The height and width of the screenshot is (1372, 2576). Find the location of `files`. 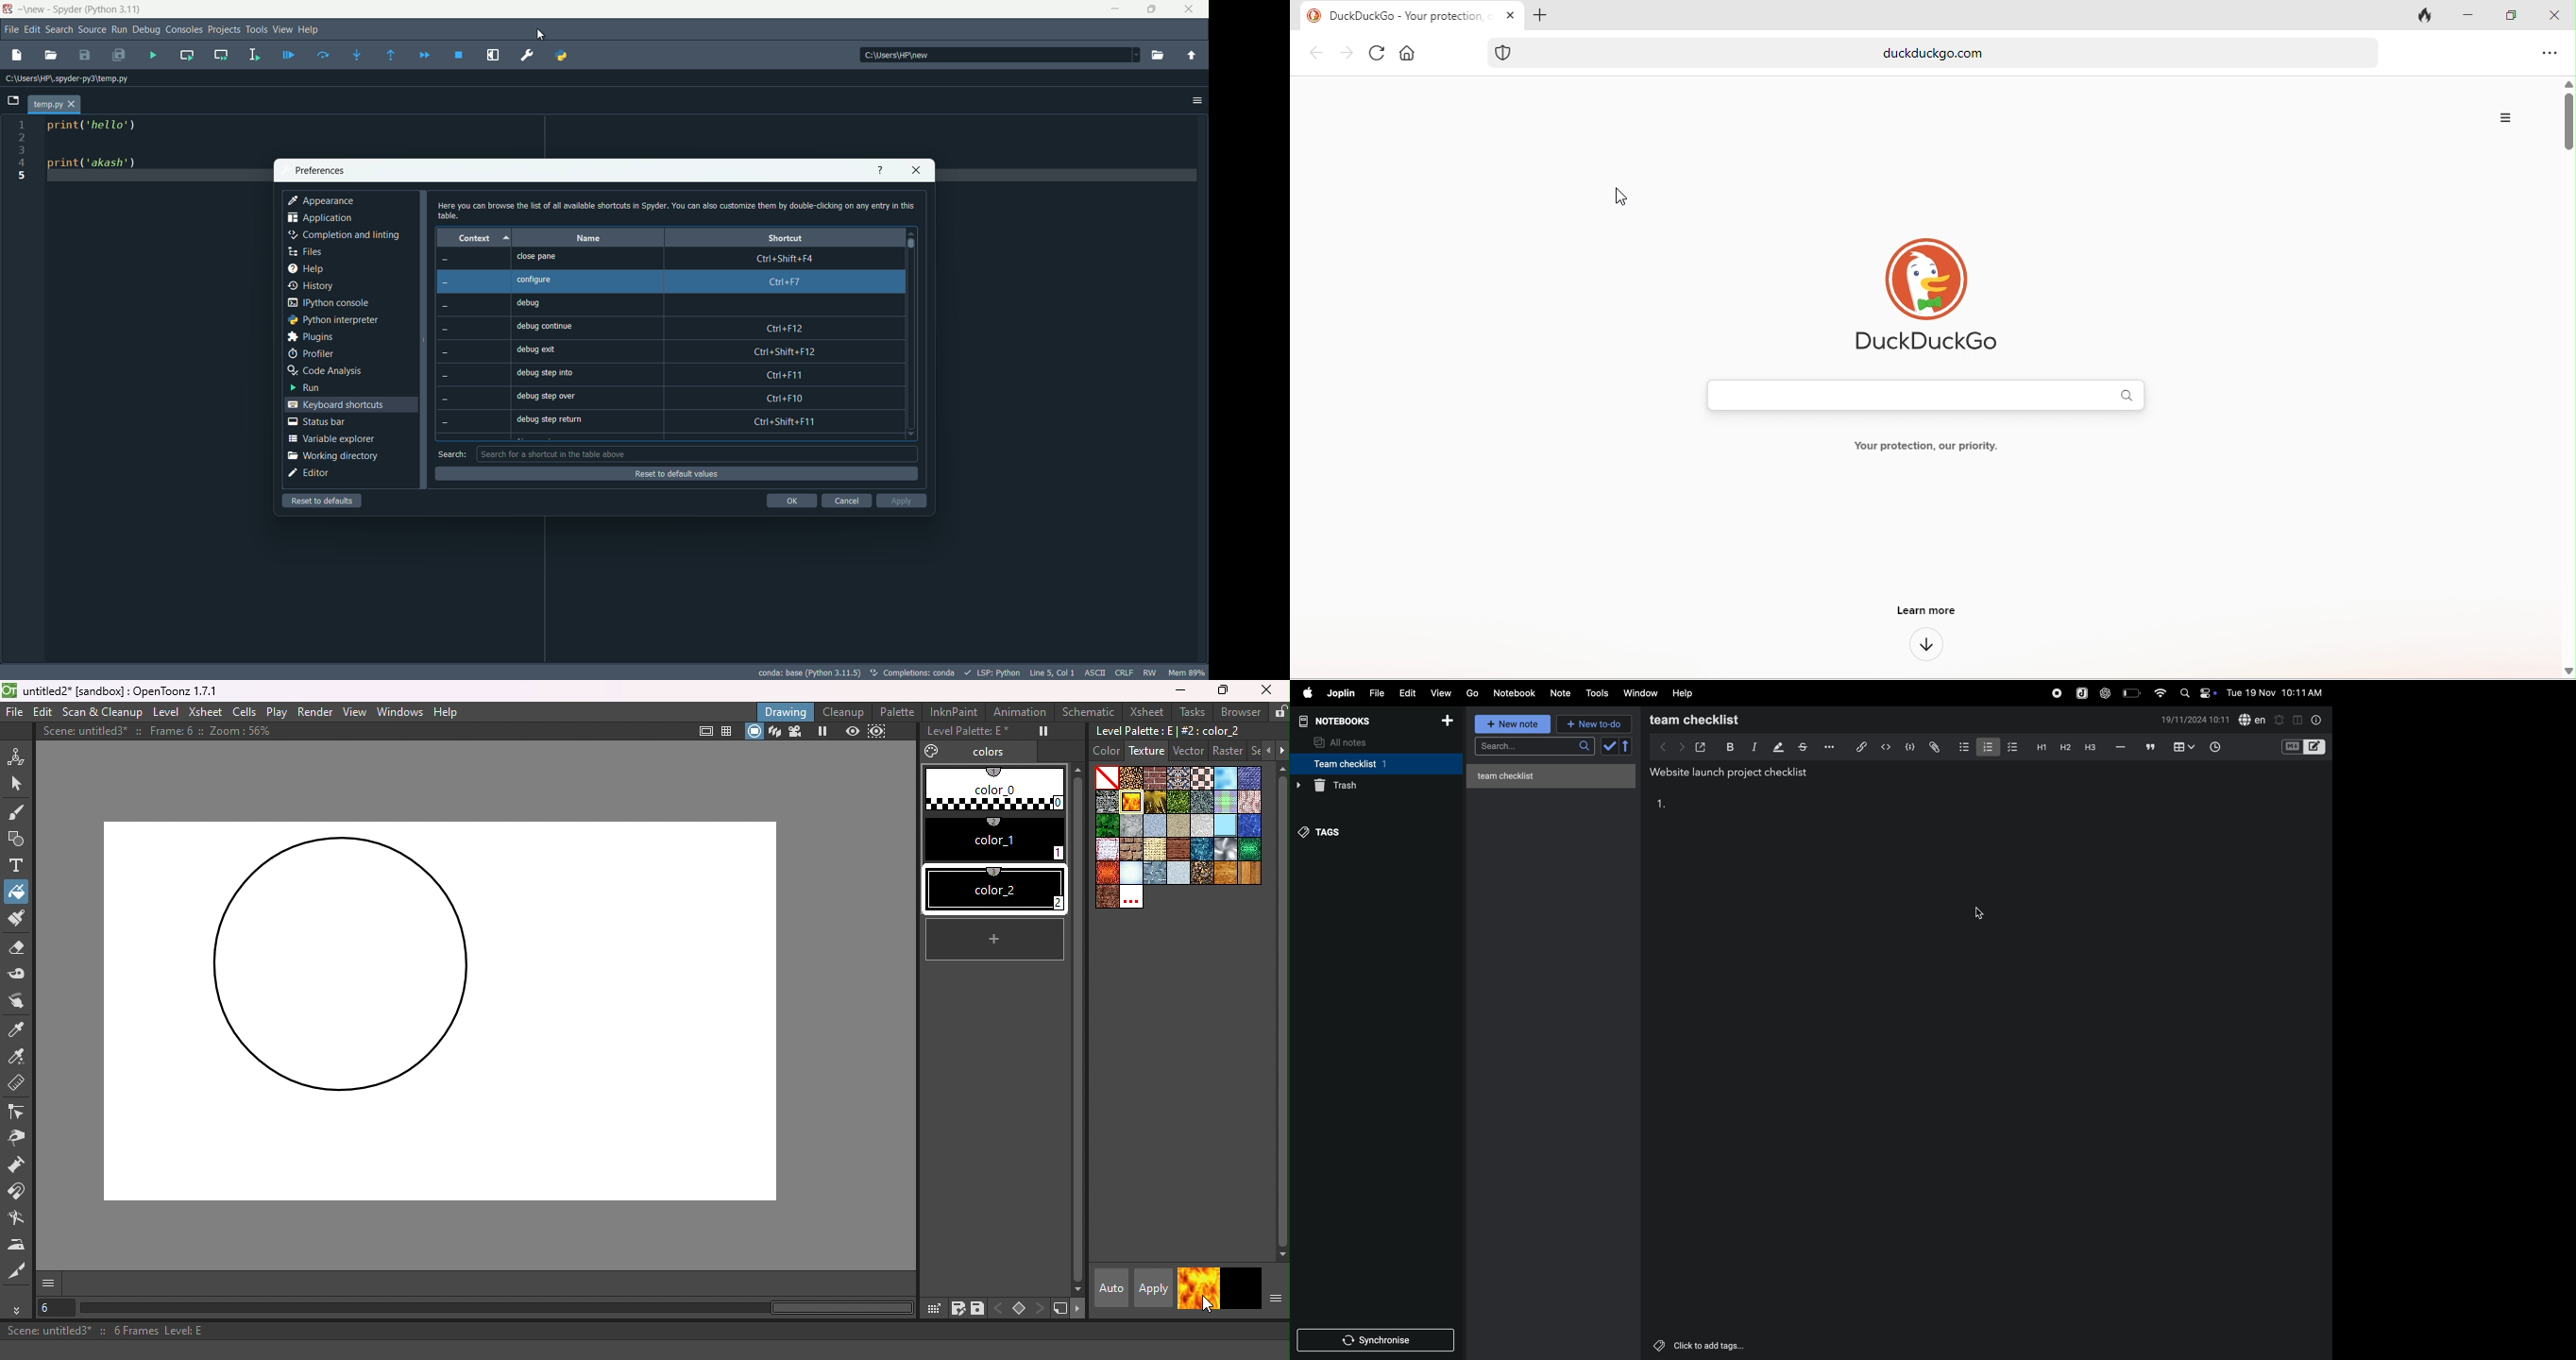

files is located at coordinates (304, 252).